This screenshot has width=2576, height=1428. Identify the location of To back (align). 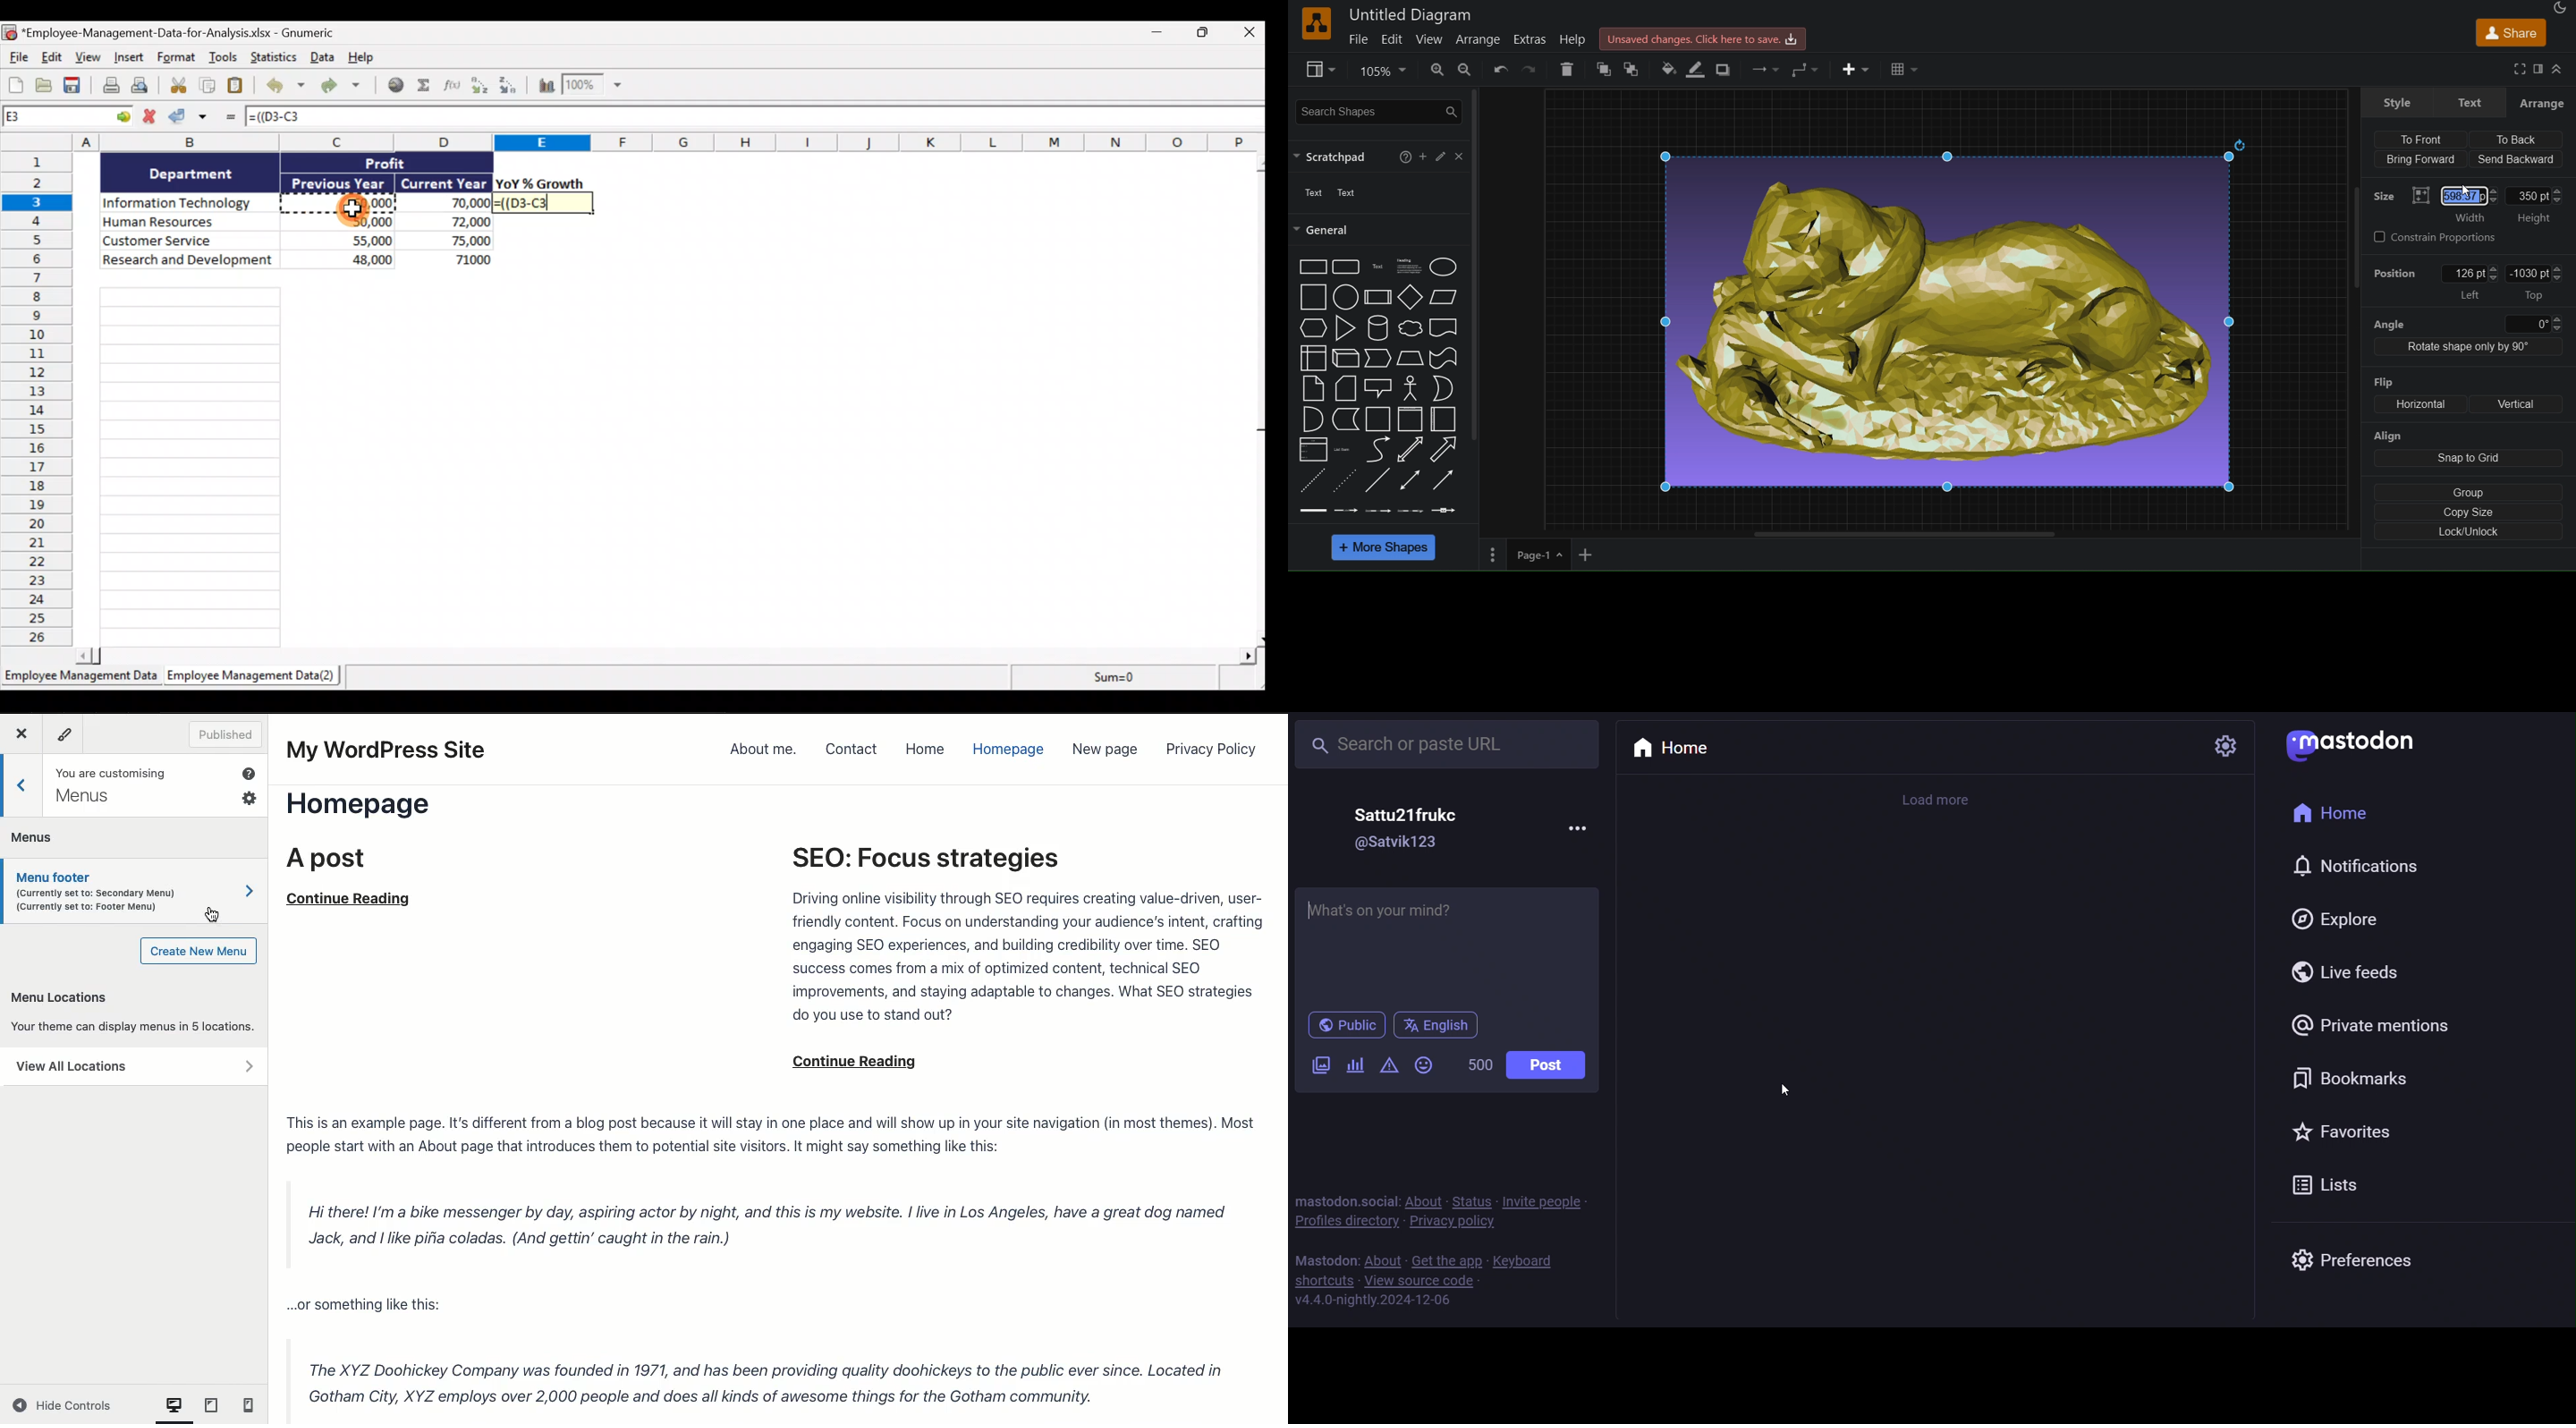
(2519, 140).